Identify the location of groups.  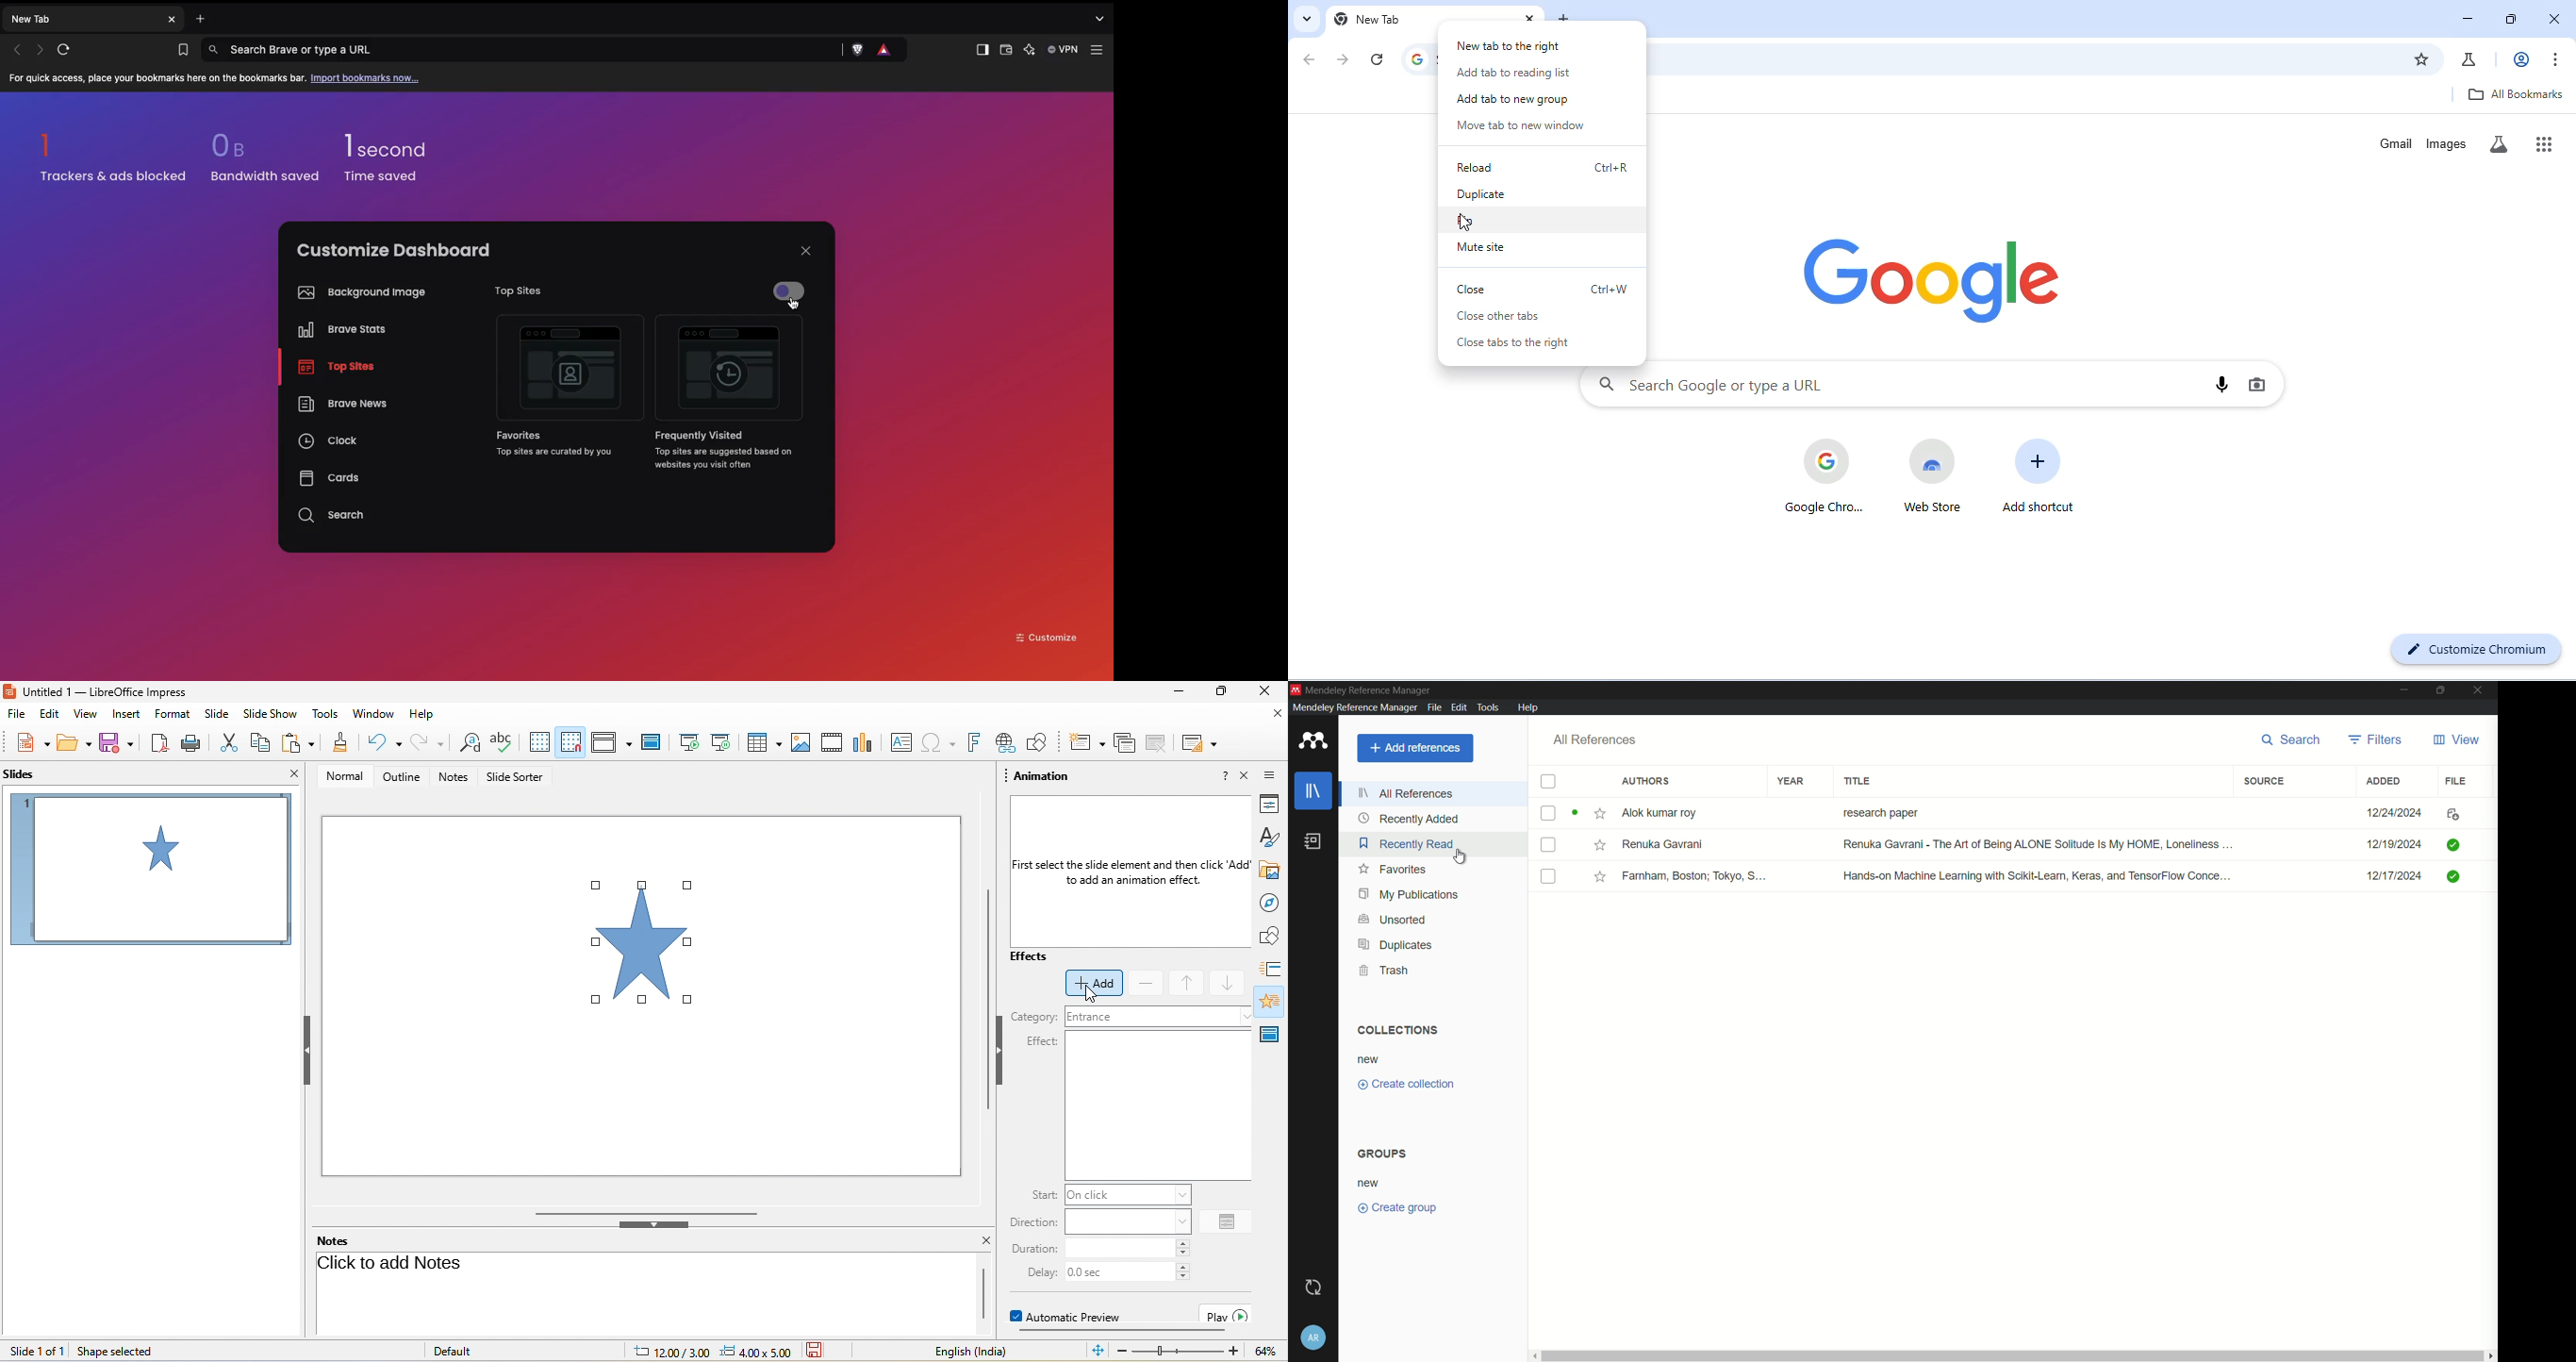
(1381, 1153).